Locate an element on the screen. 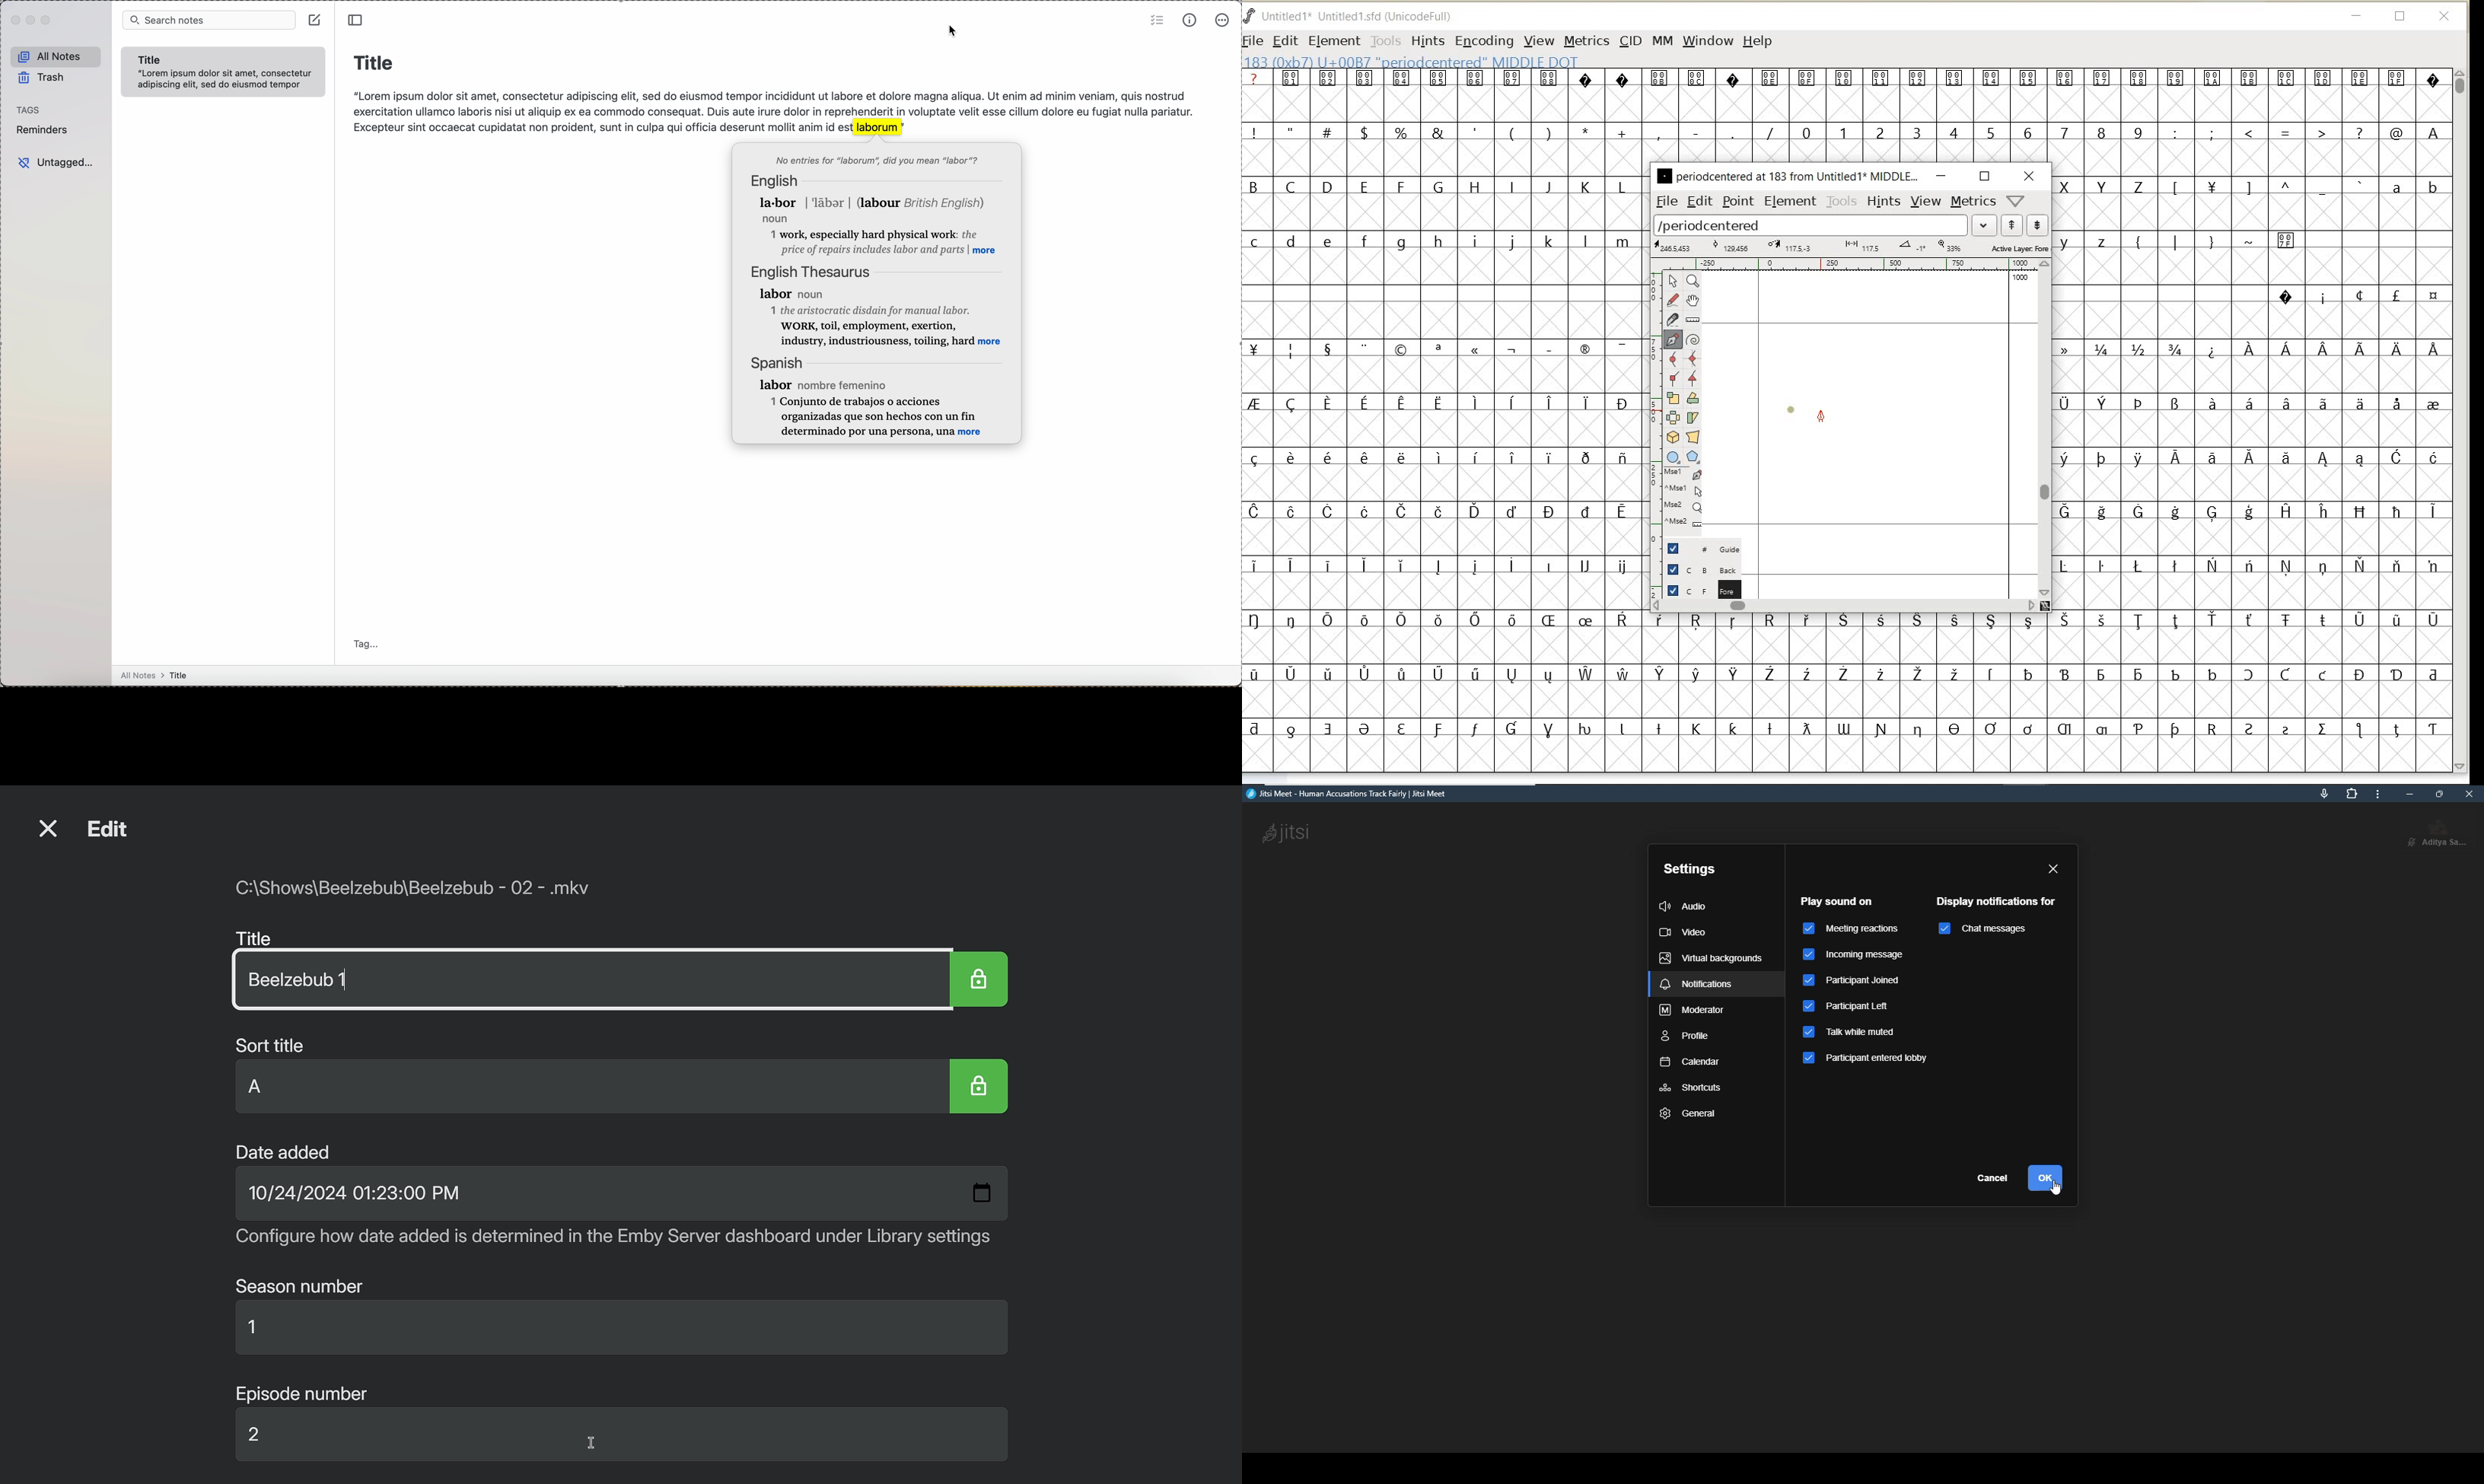 The height and width of the screenshot is (1484, 2492). MINIMIZE is located at coordinates (2358, 18).